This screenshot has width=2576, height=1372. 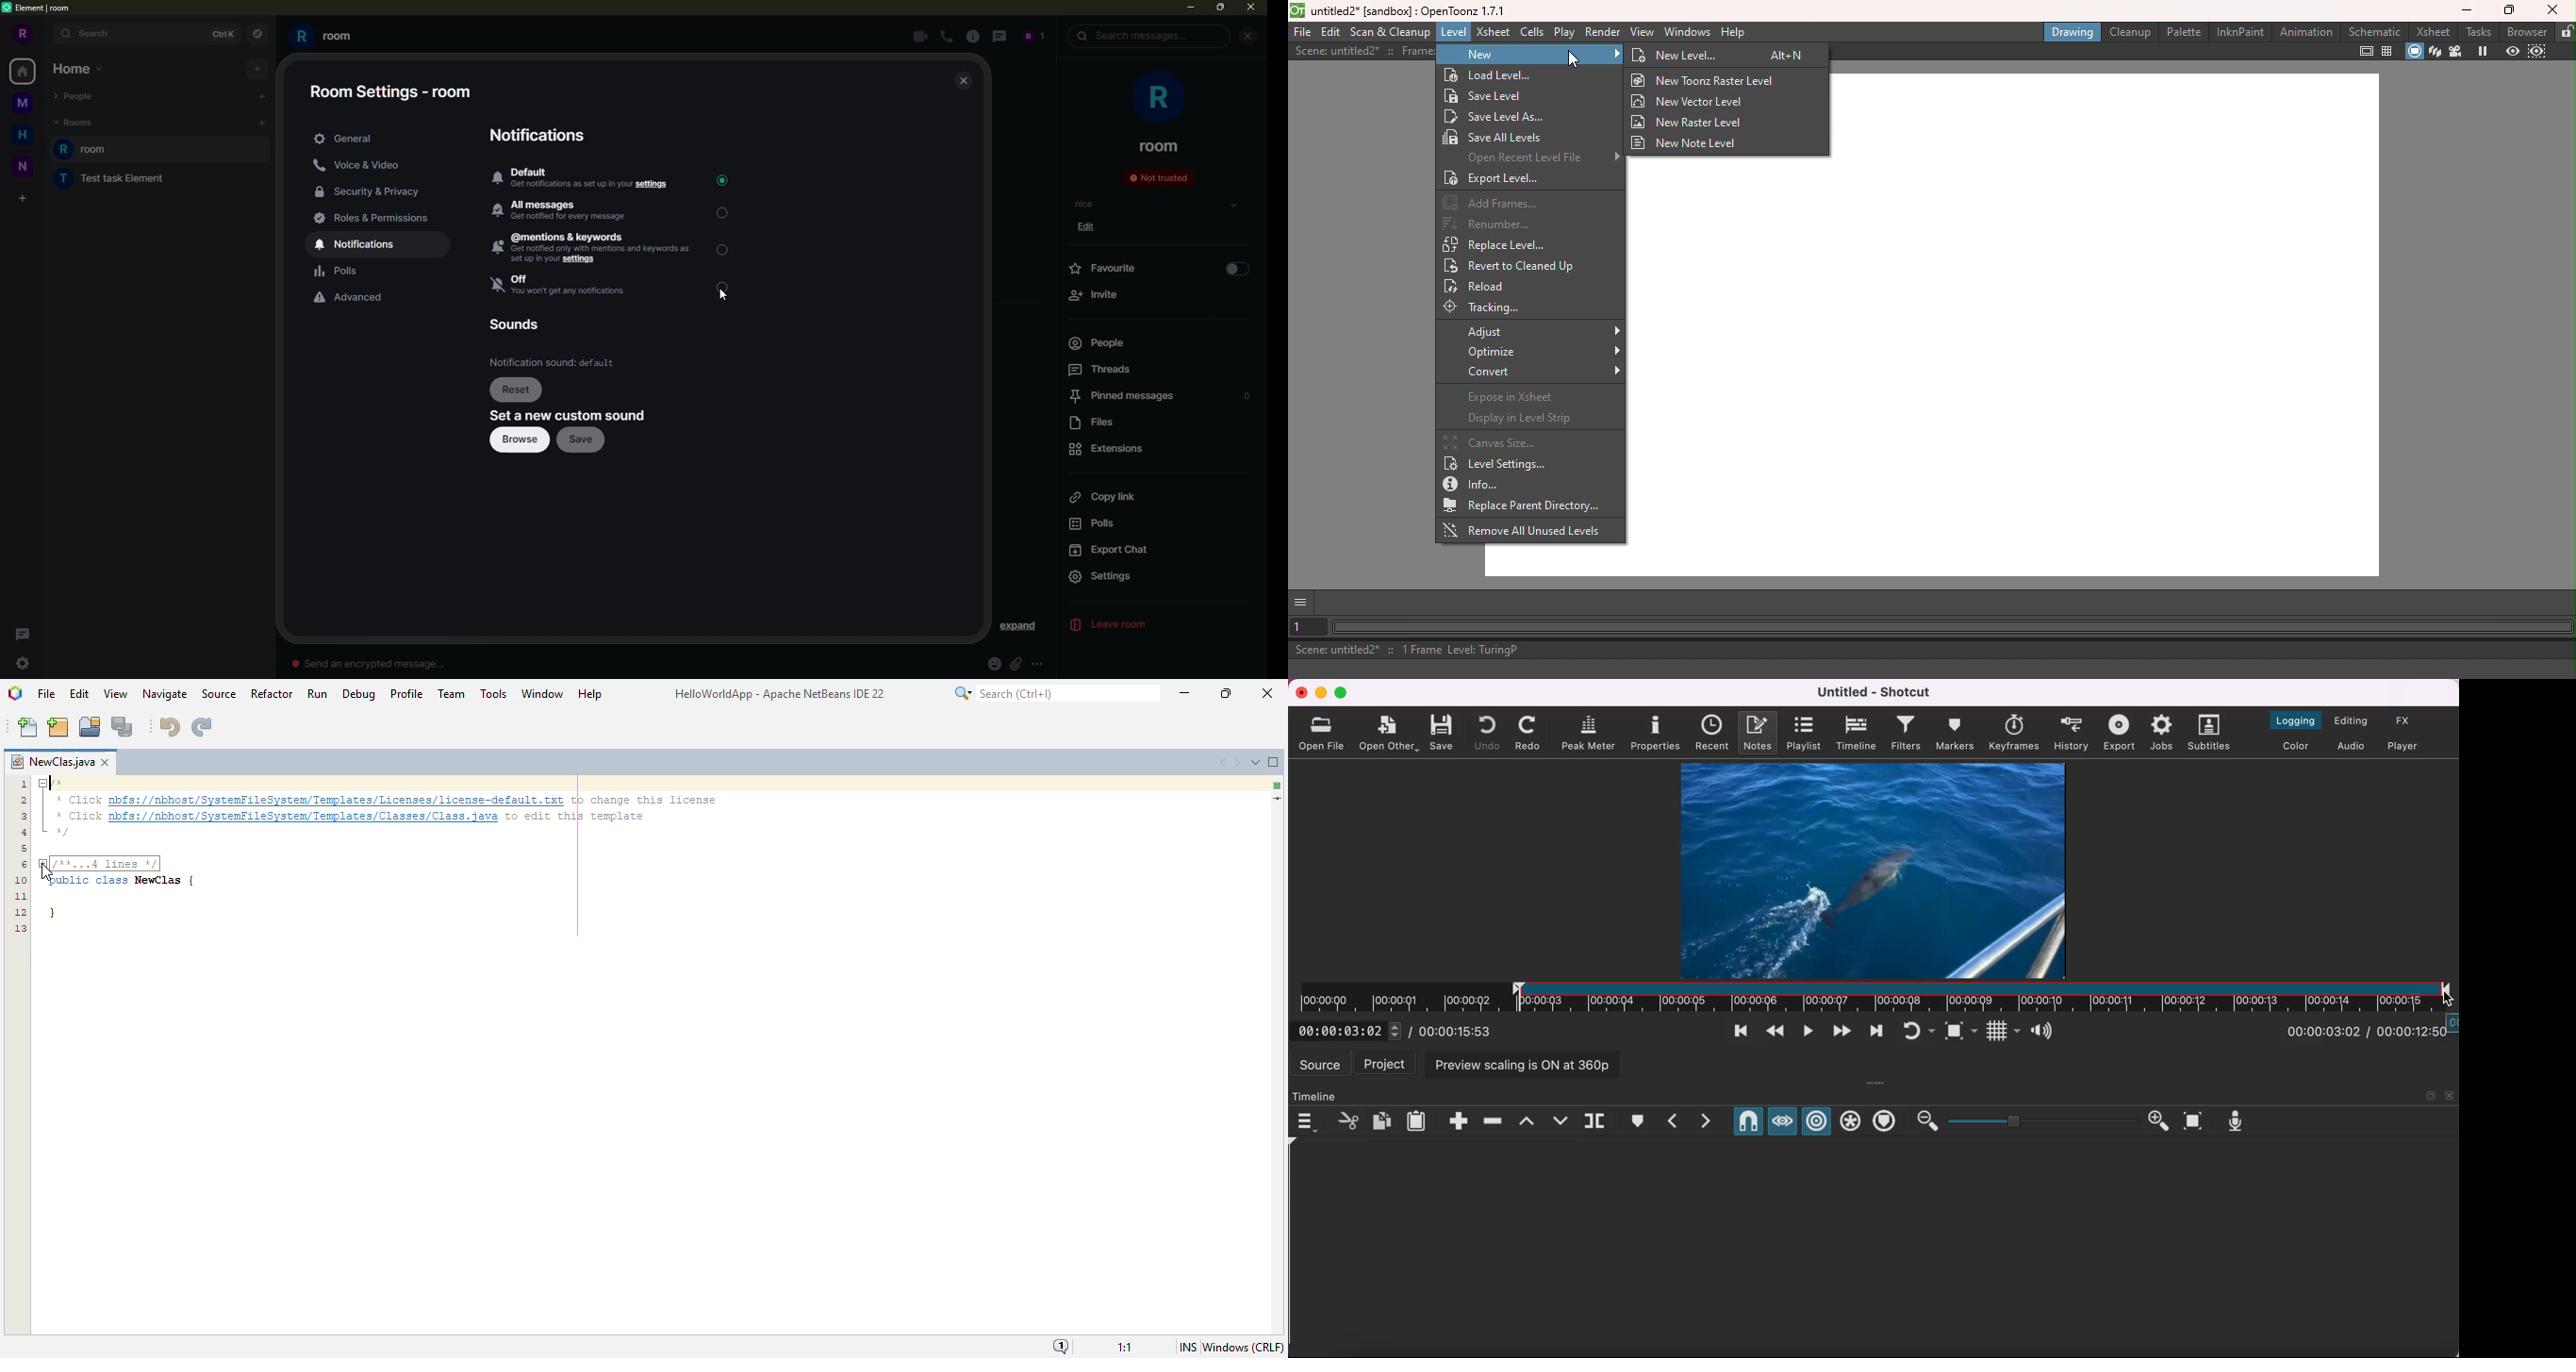 I want to click on recent, so click(x=1713, y=733).